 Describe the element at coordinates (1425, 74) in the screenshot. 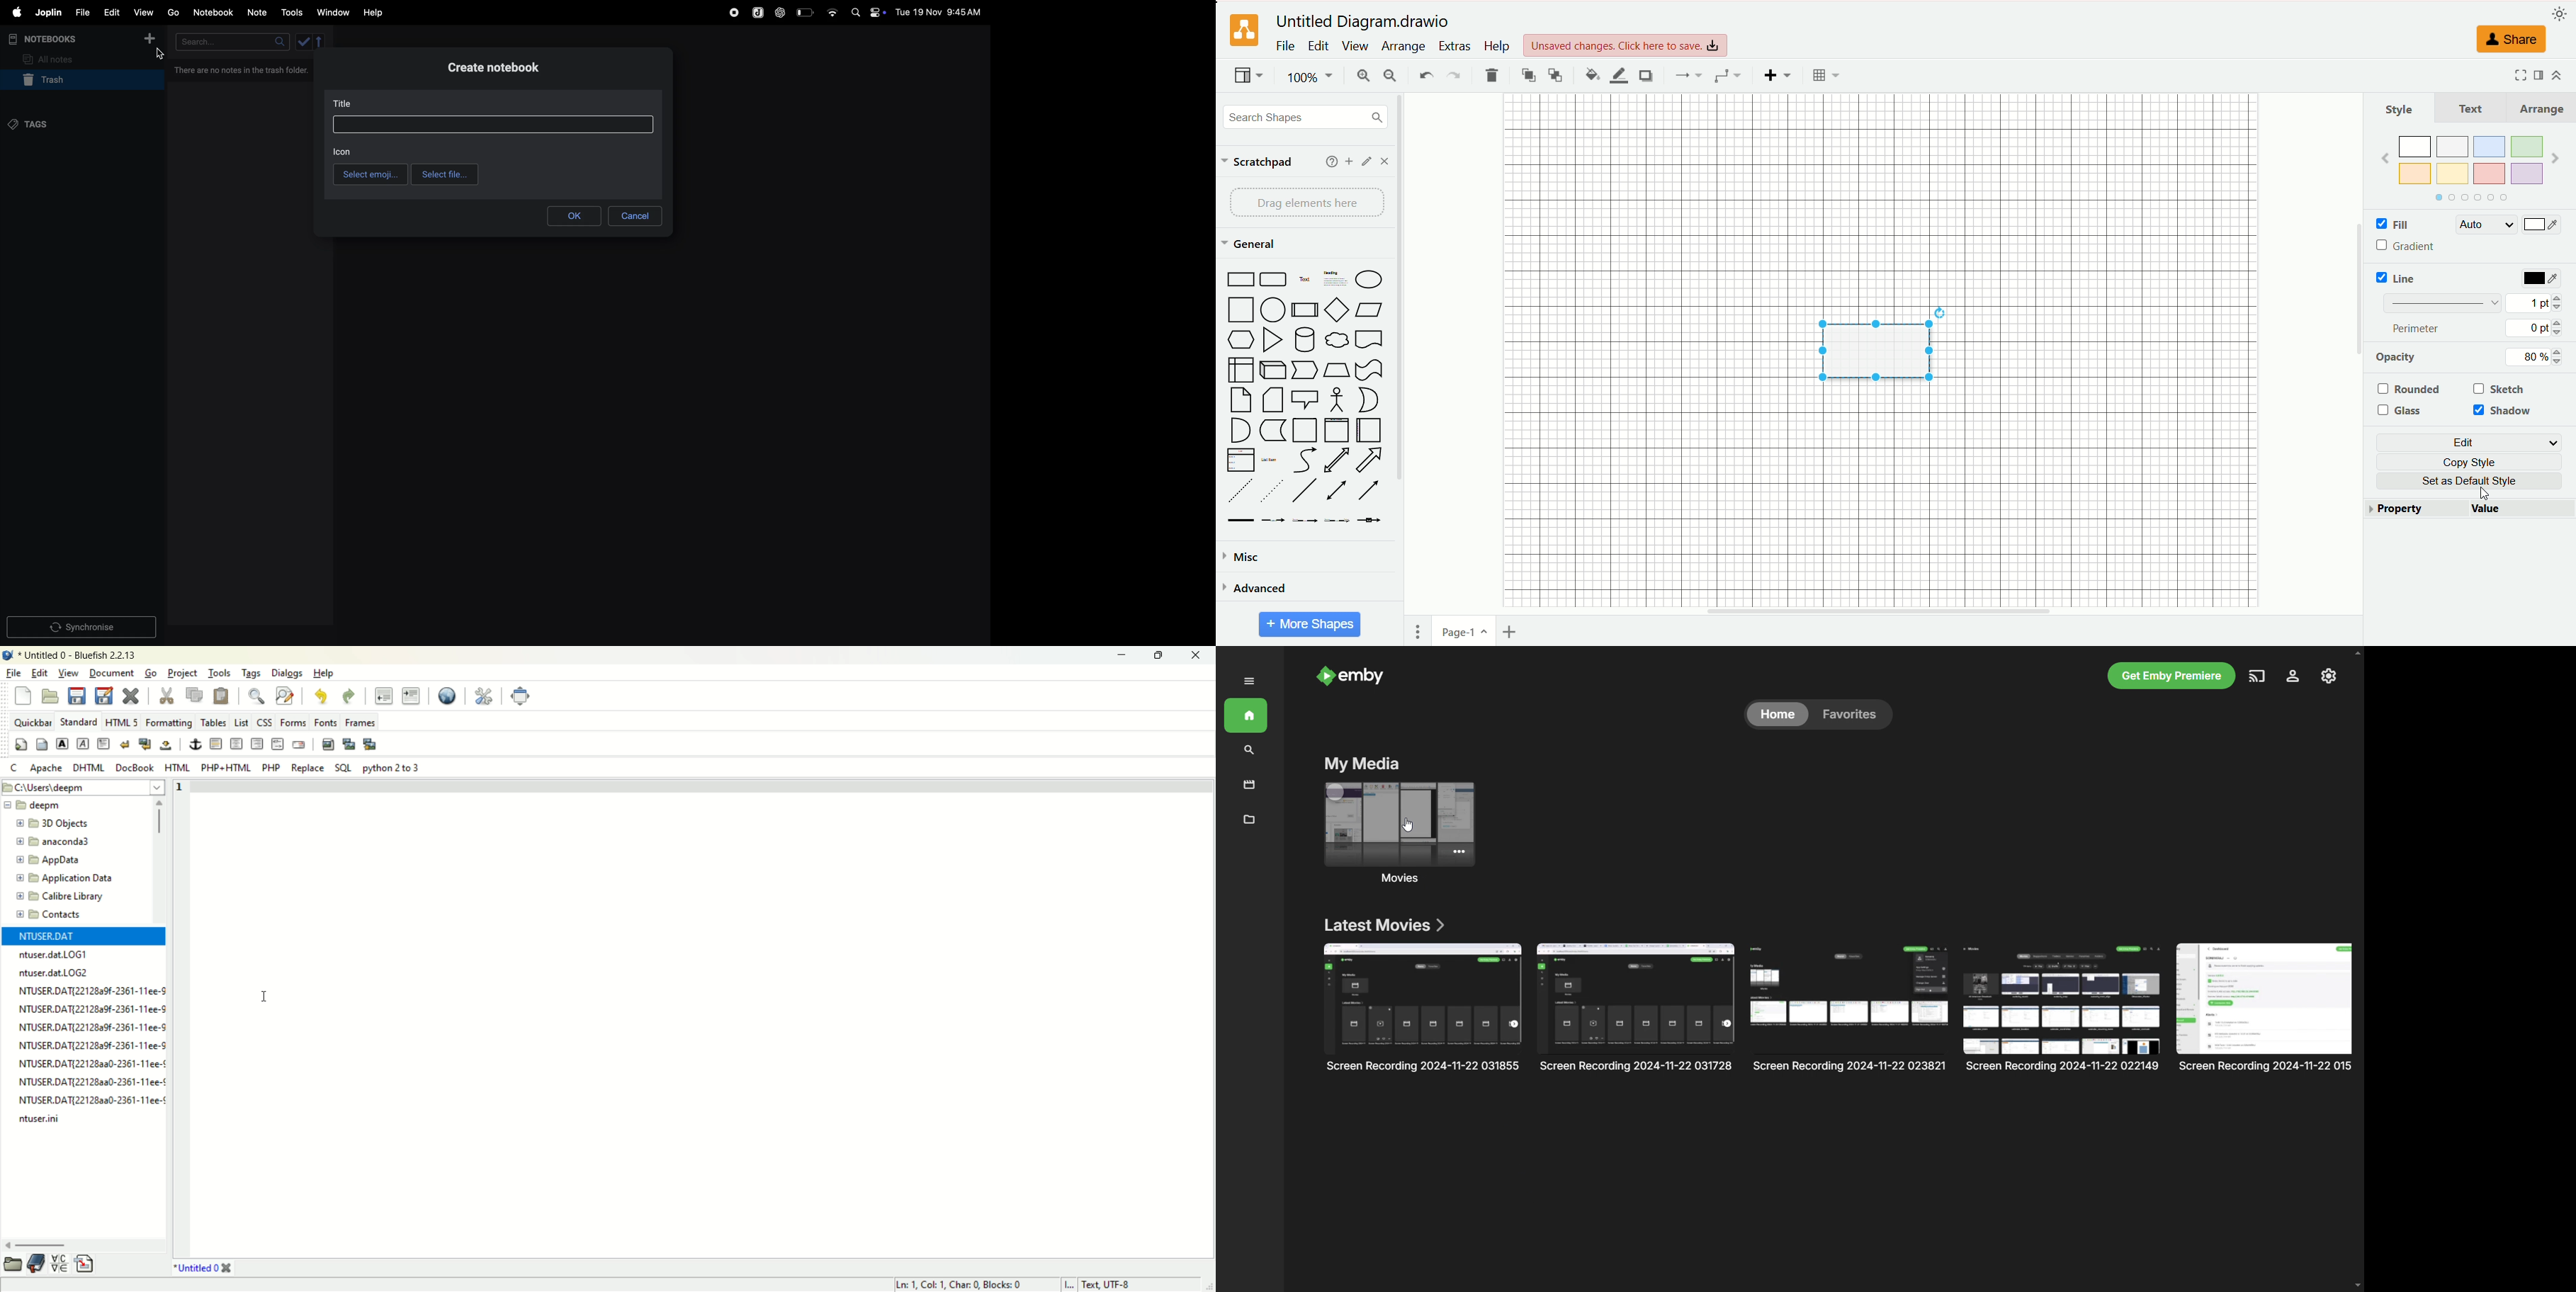

I see `undo` at that location.